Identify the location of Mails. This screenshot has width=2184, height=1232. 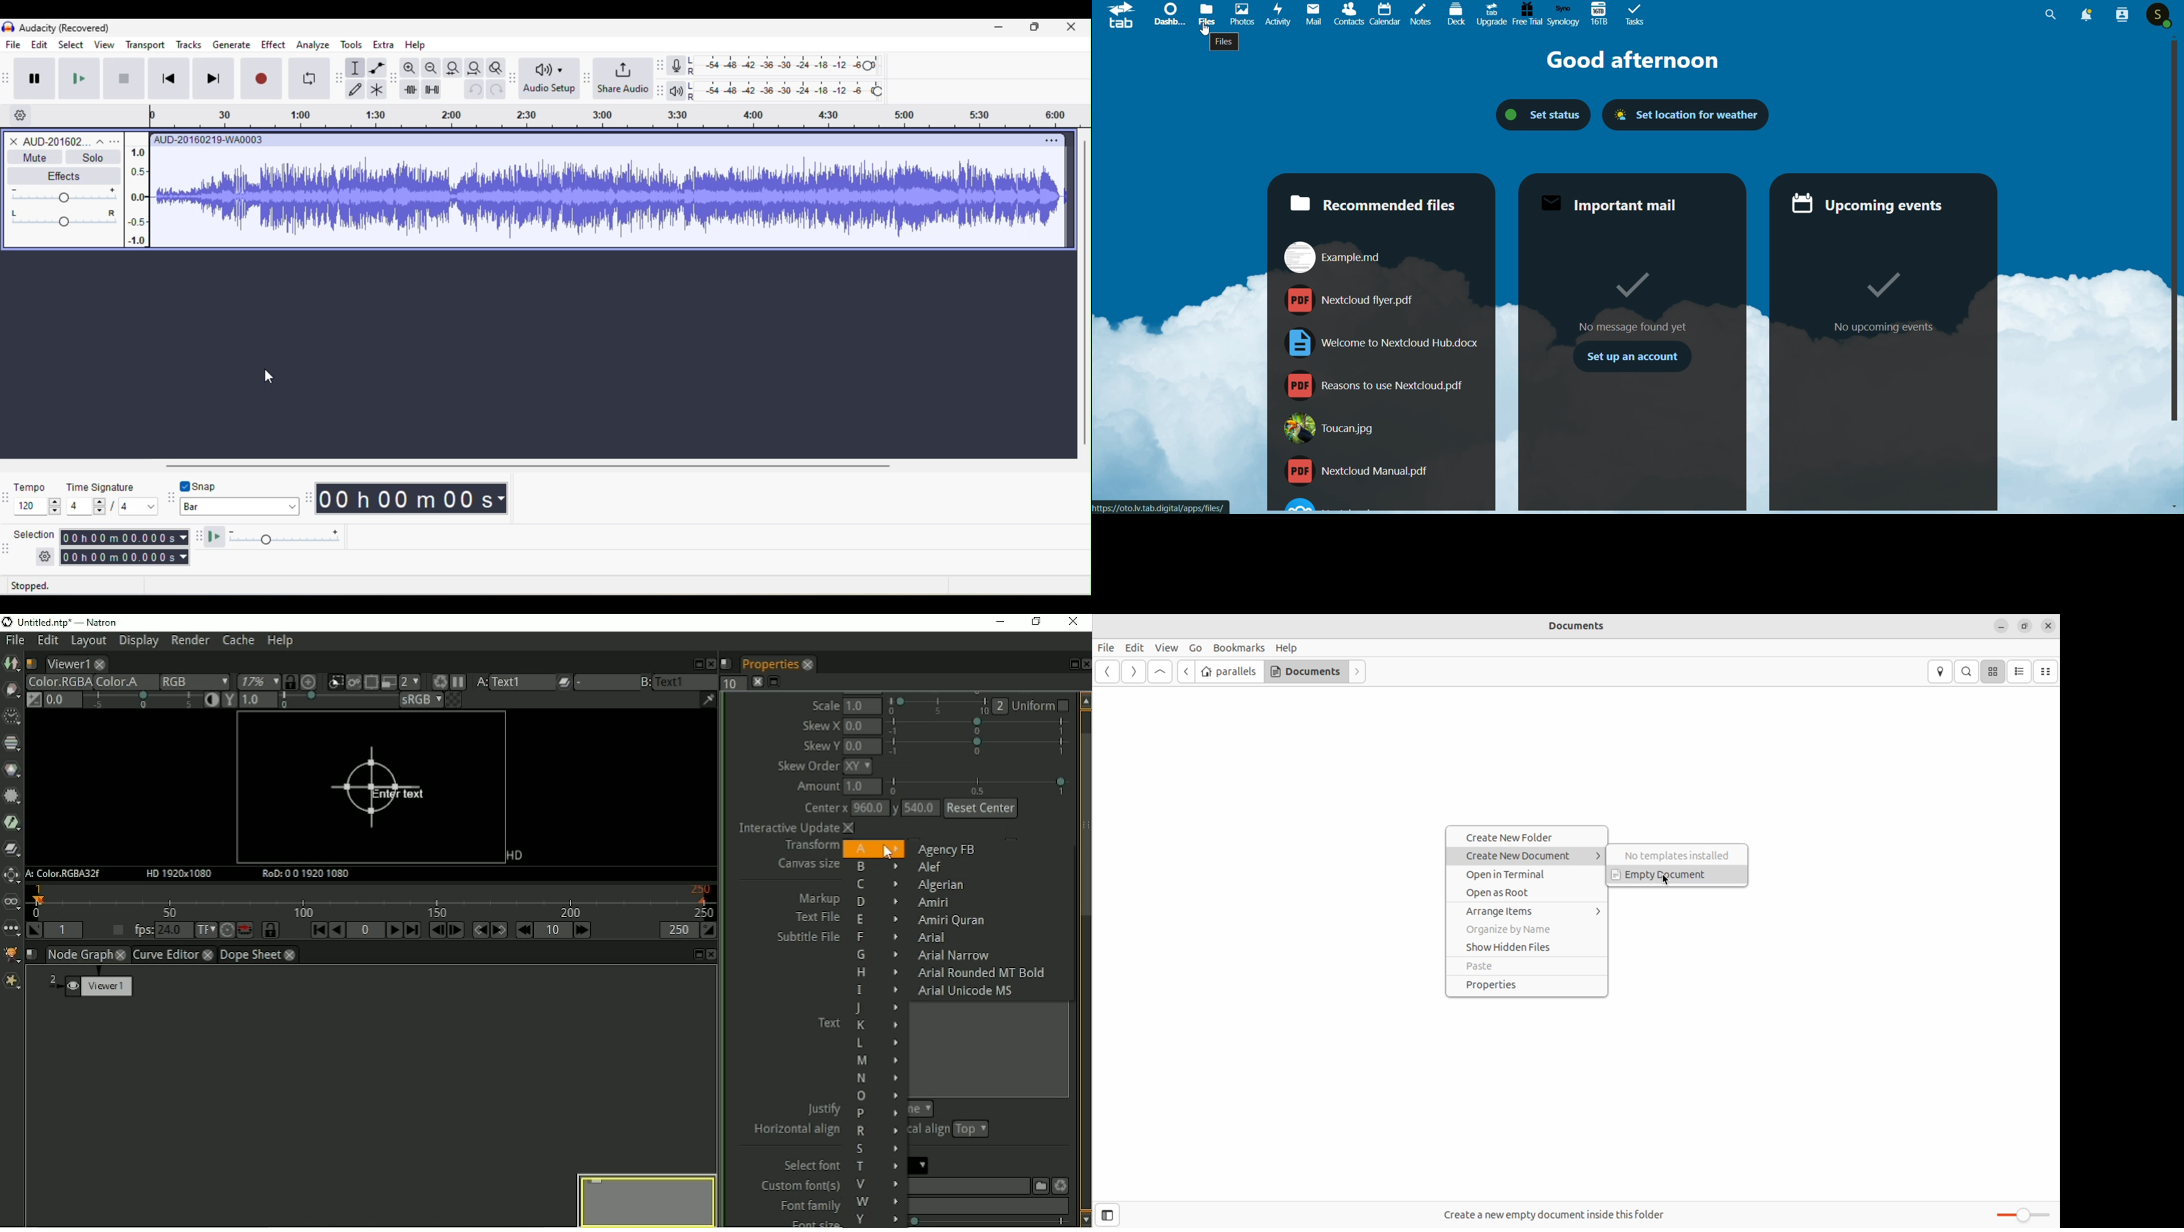
(1312, 13).